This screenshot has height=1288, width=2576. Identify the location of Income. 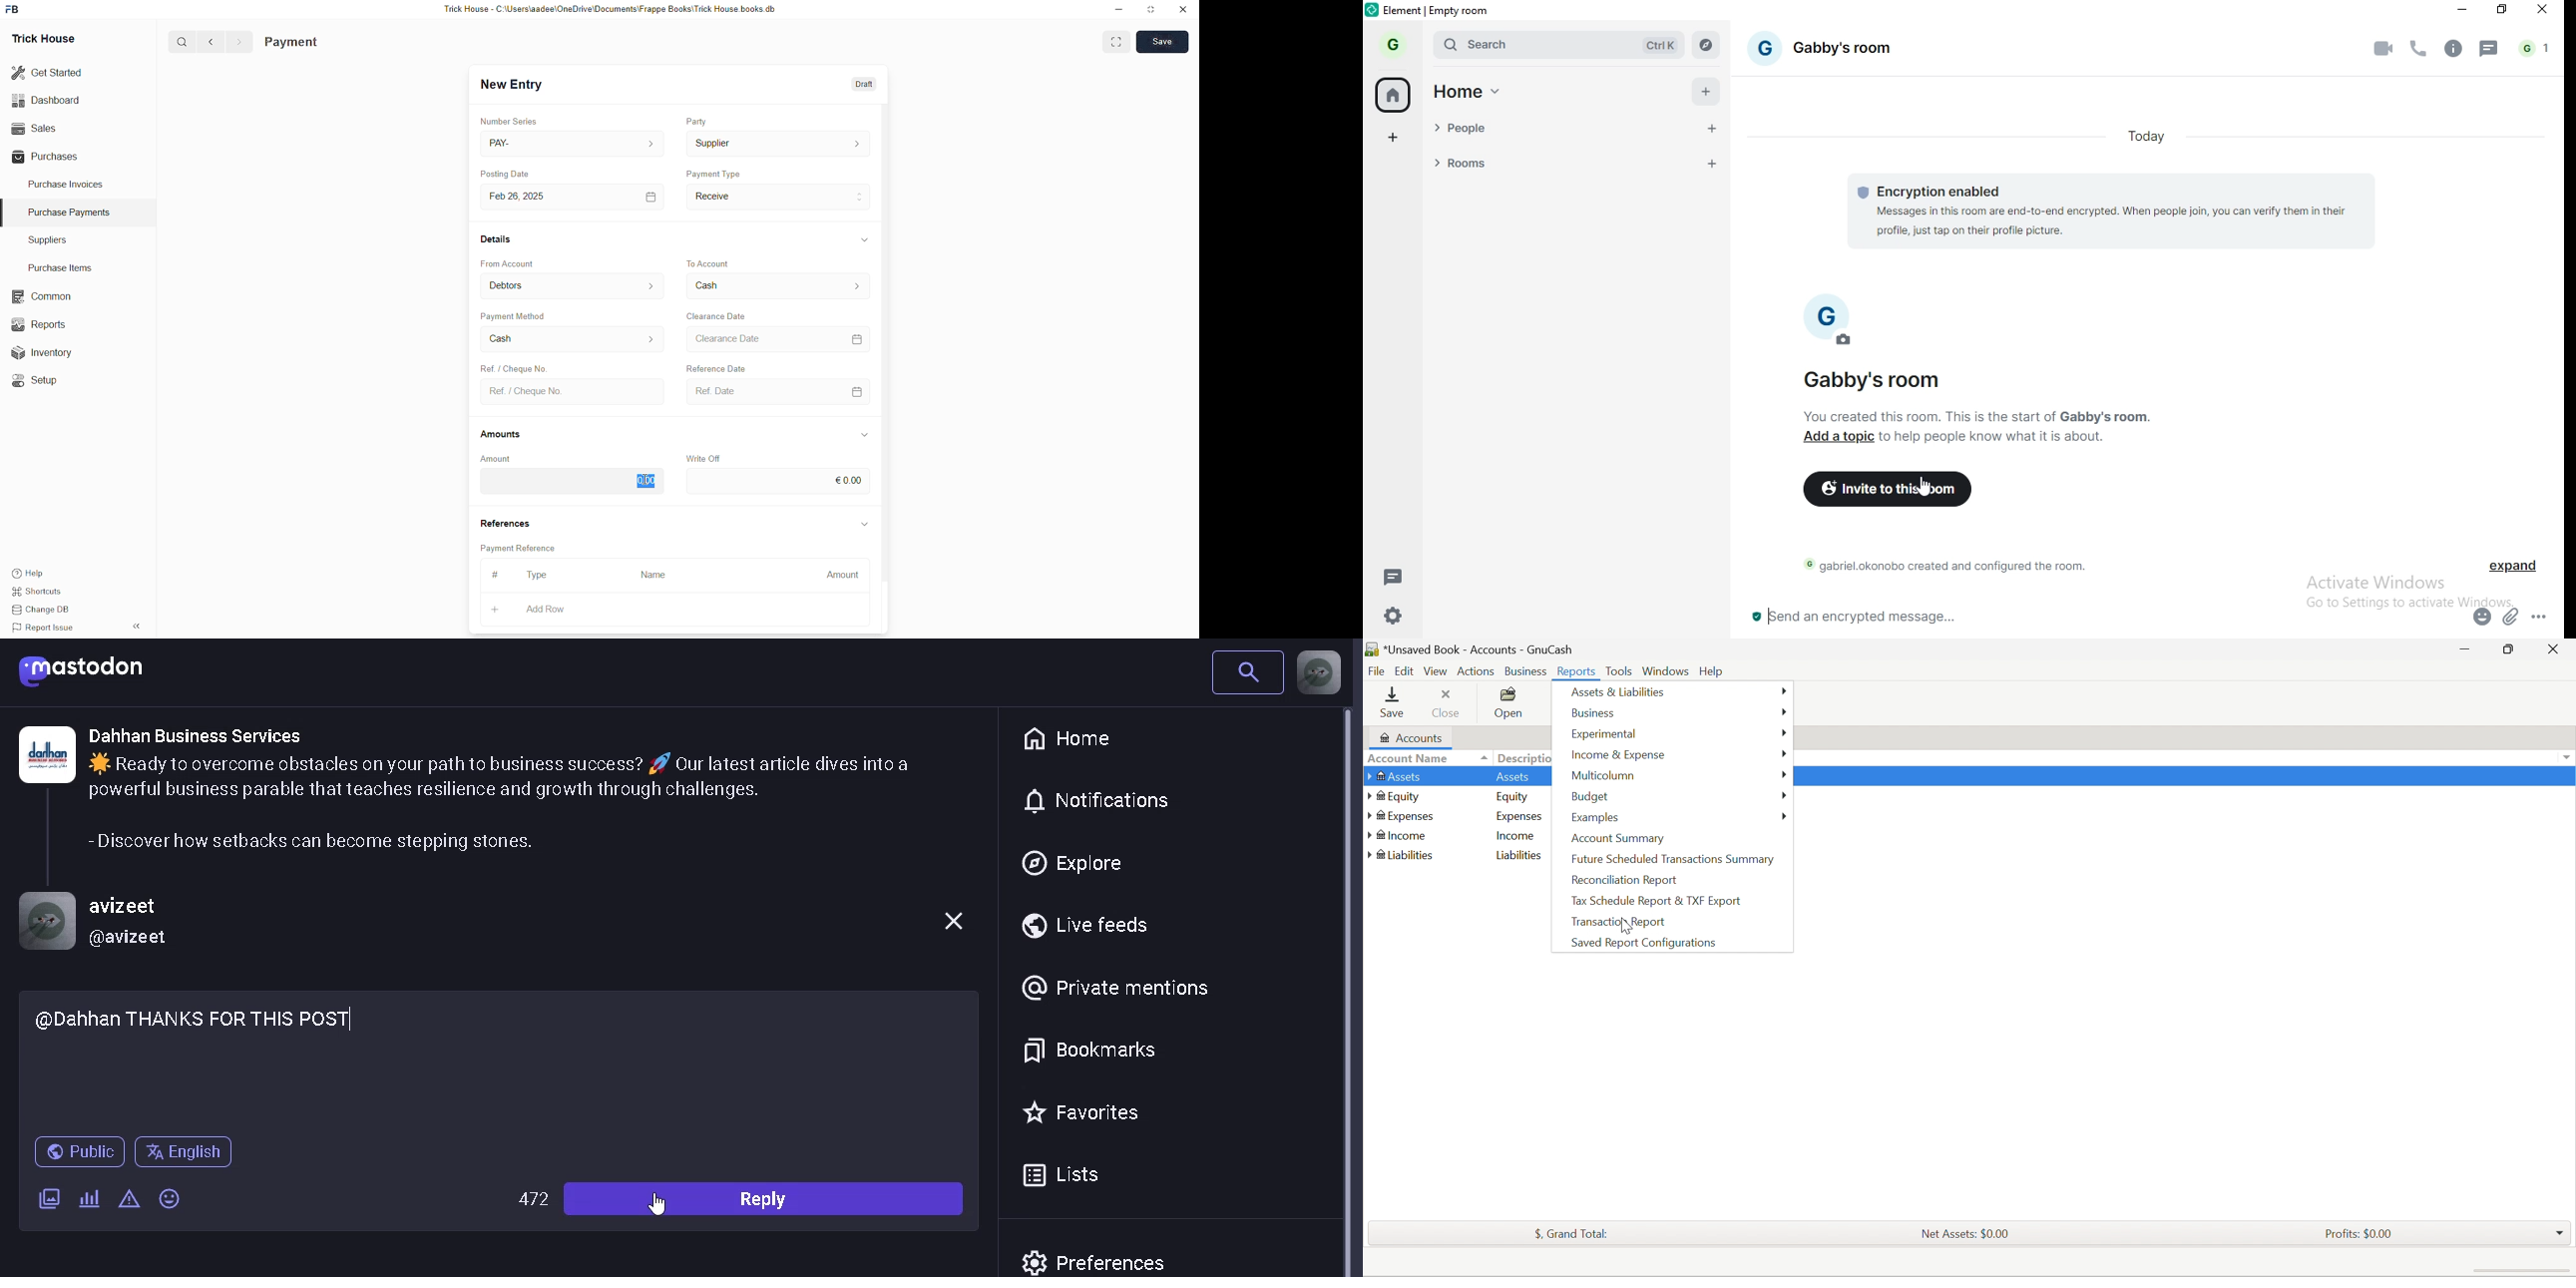
(1516, 838).